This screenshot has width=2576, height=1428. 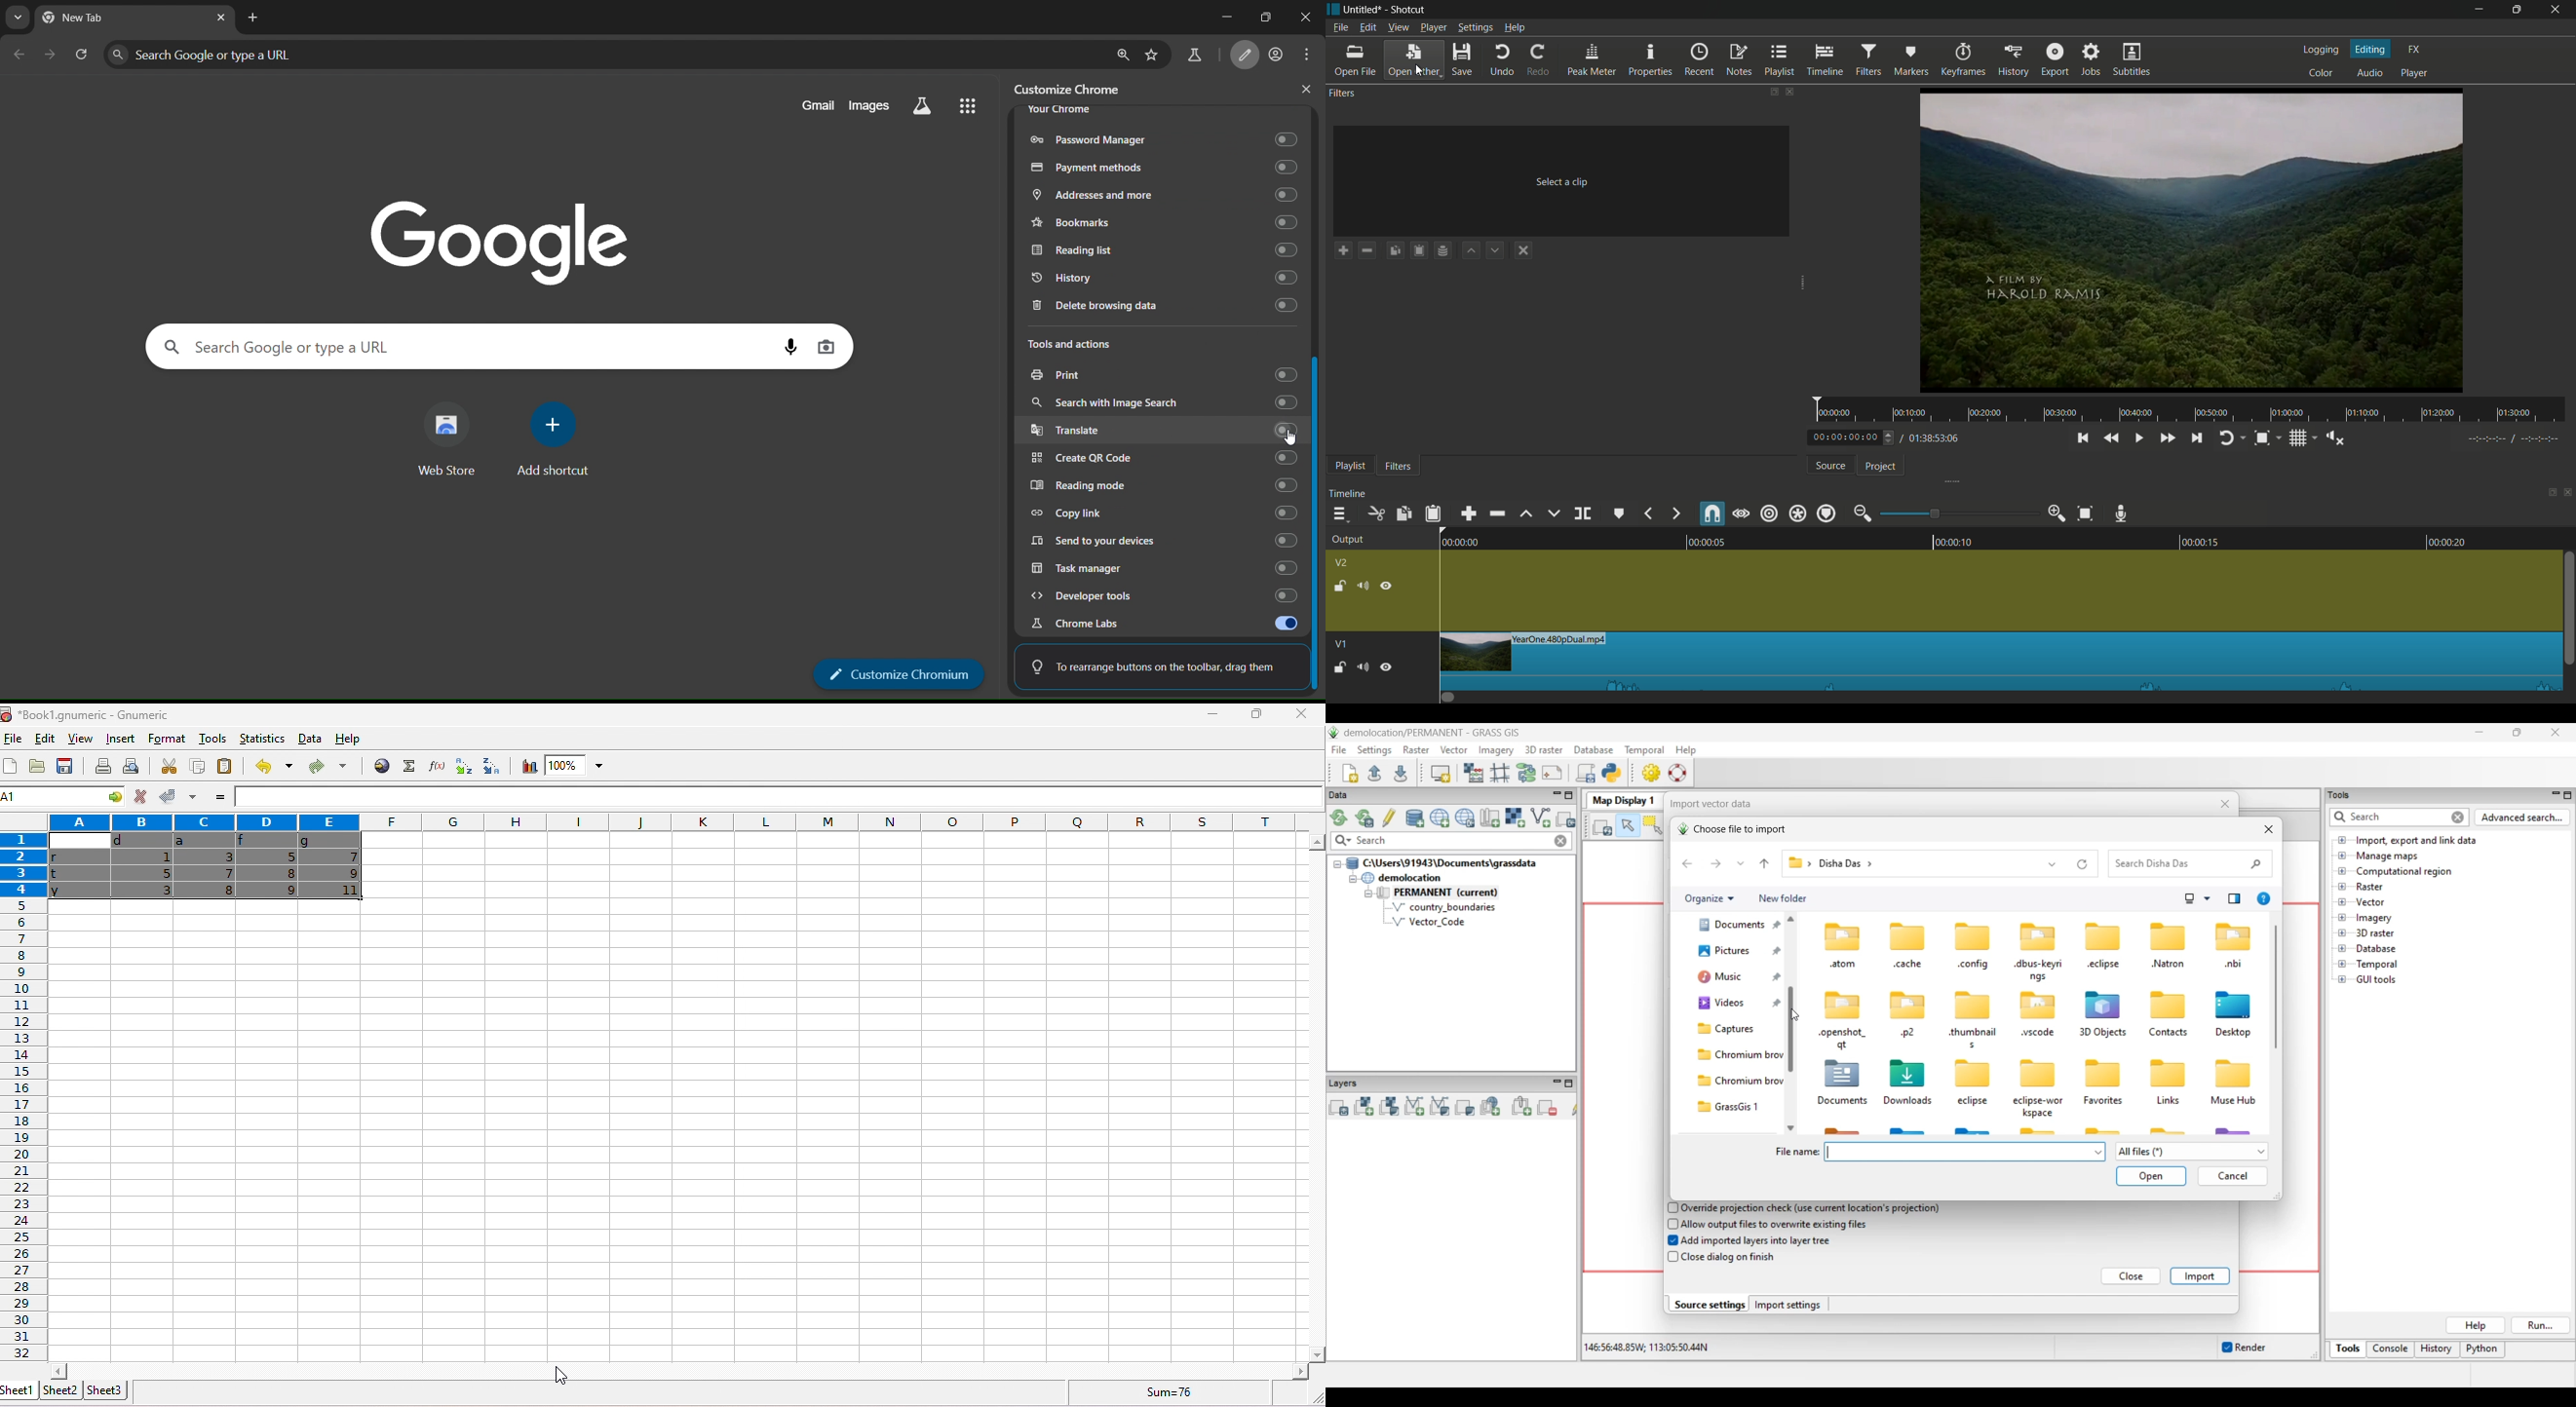 I want to click on images, so click(x=873, y=105).